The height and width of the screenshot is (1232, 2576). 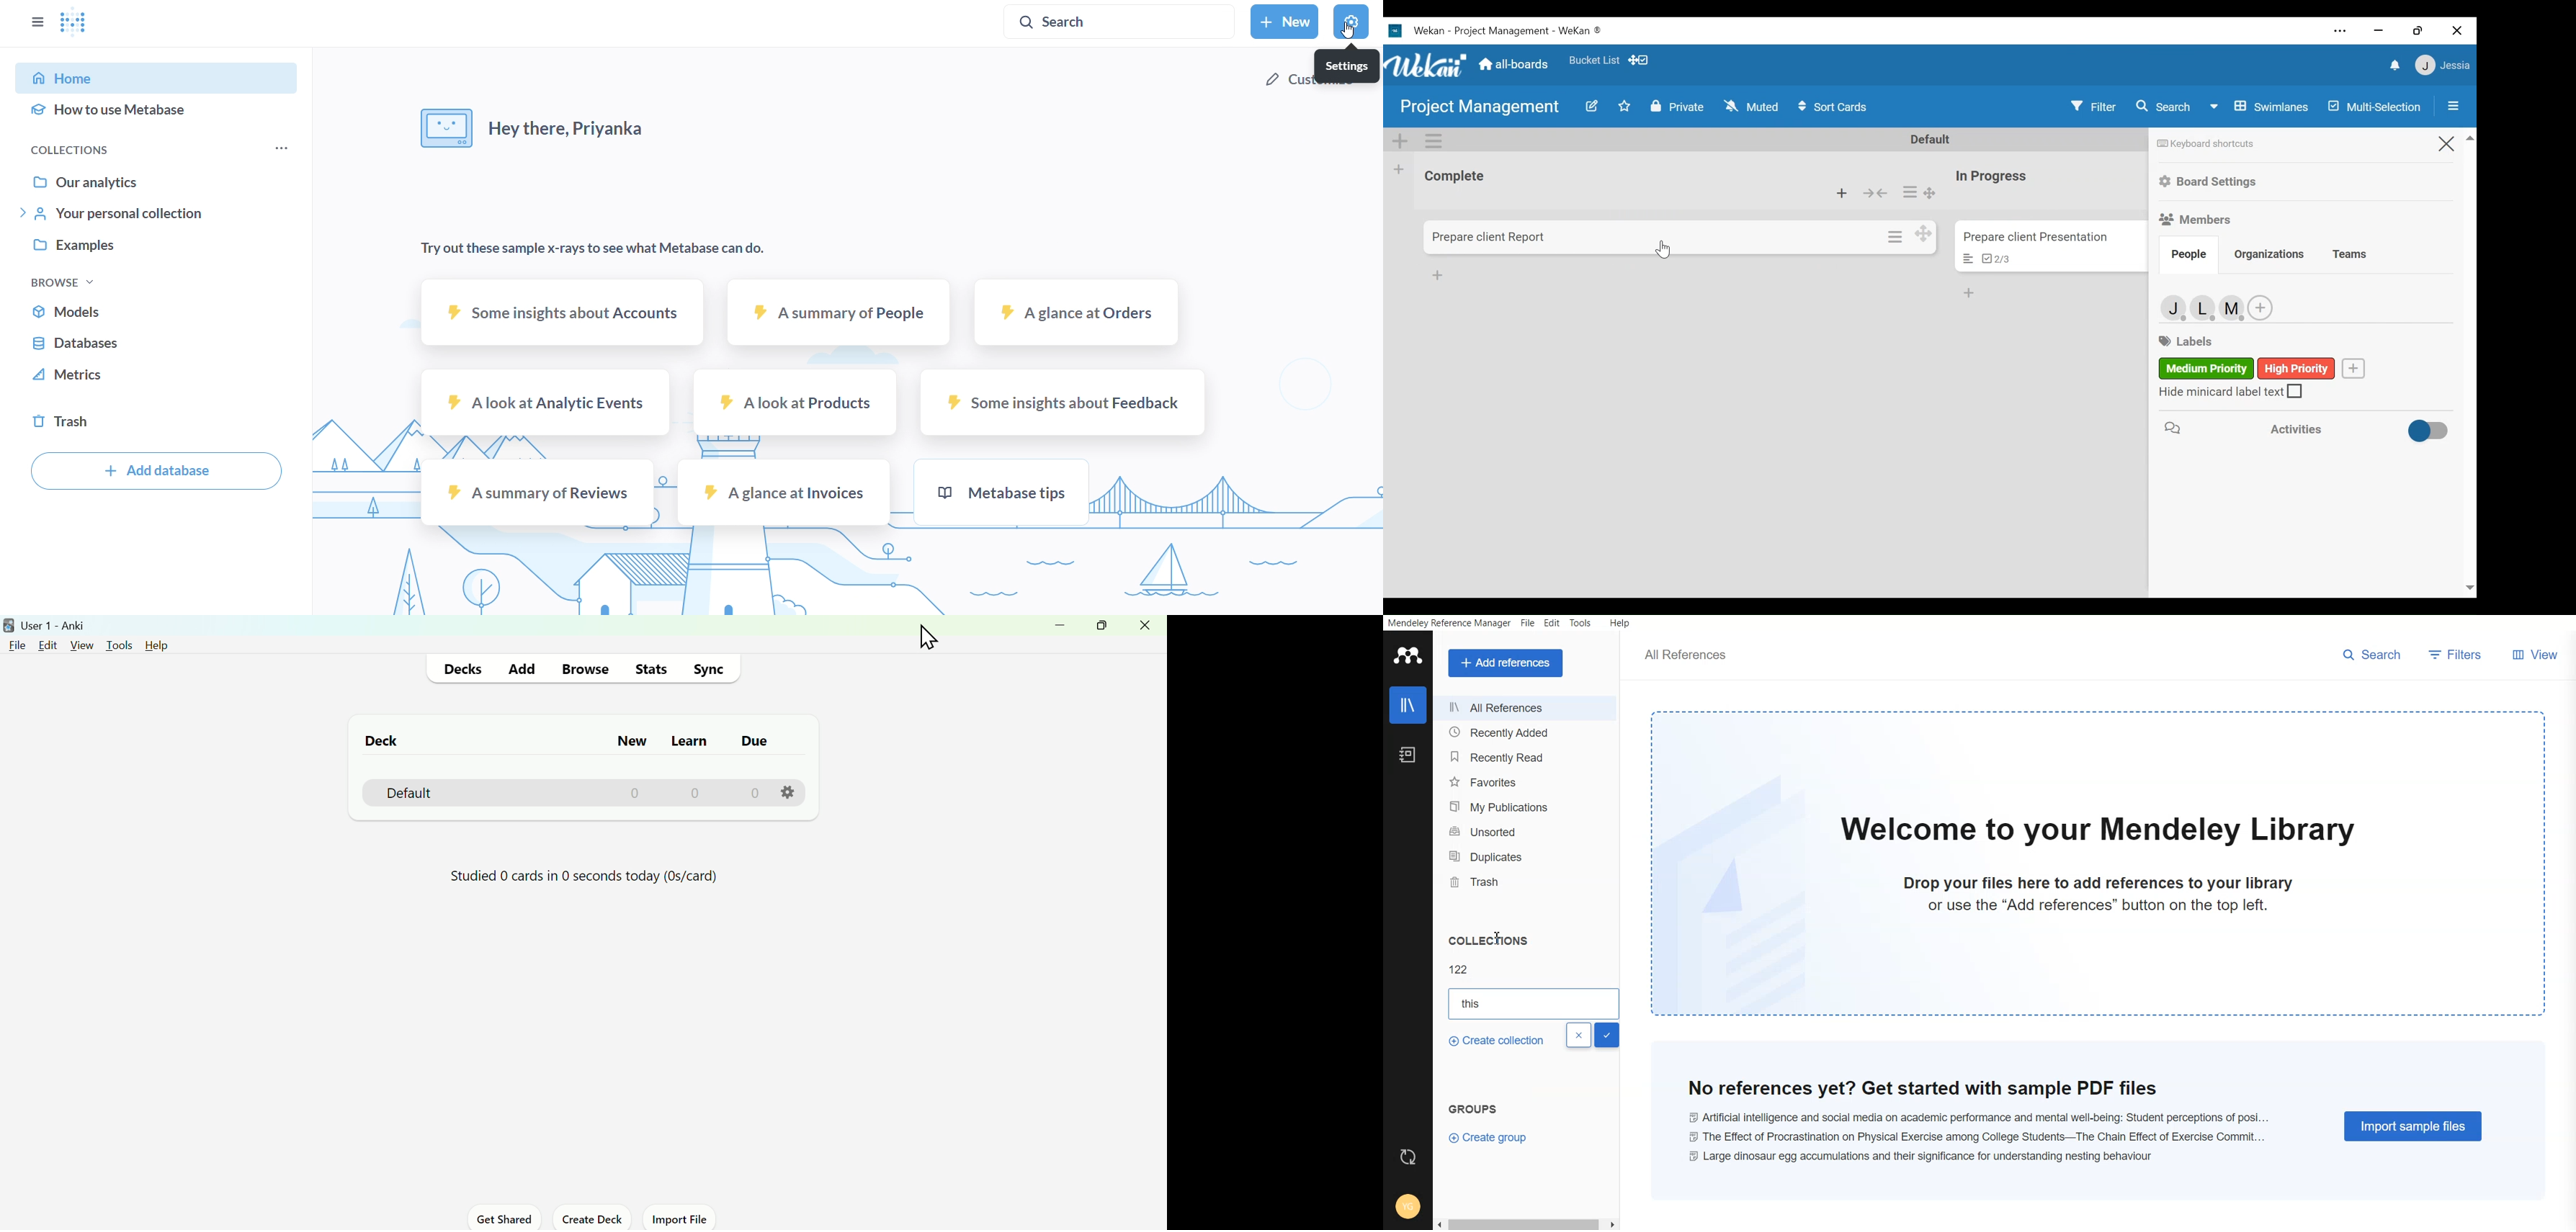 What do you see at coordinates (163, 76) in the screenshot?
I see `home` at bounding box center [163, 76].